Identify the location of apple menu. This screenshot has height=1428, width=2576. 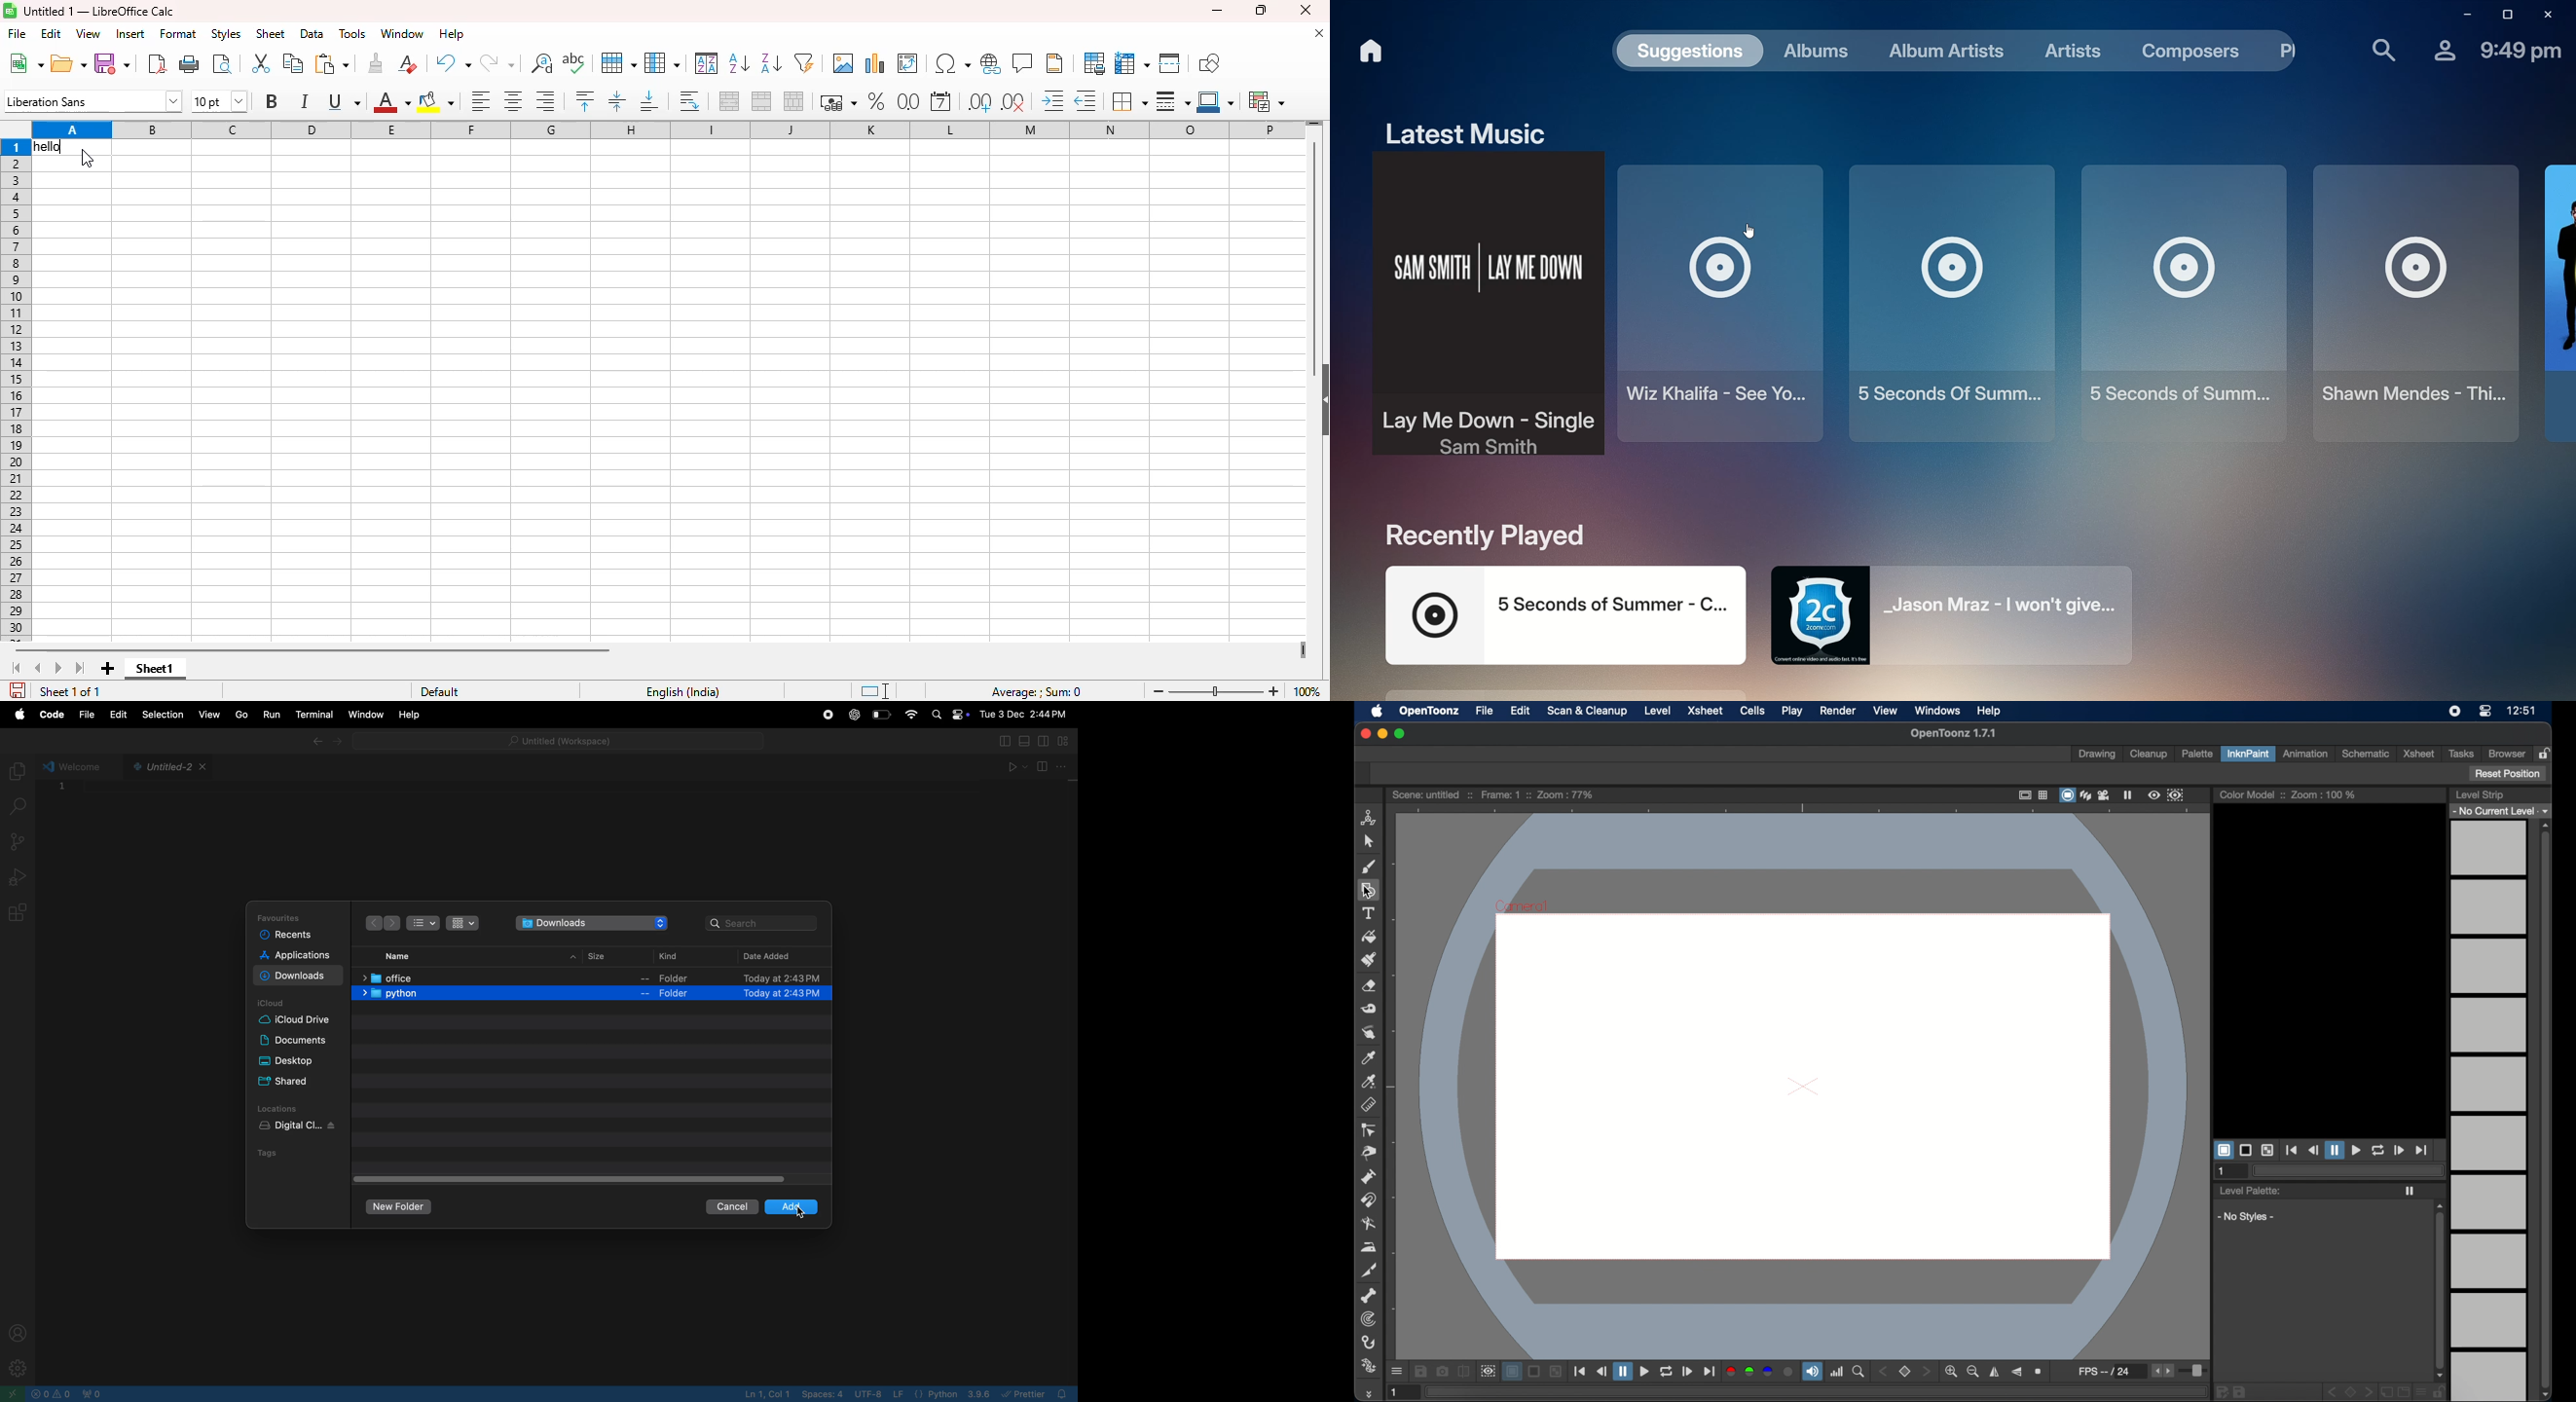
(21, 712).